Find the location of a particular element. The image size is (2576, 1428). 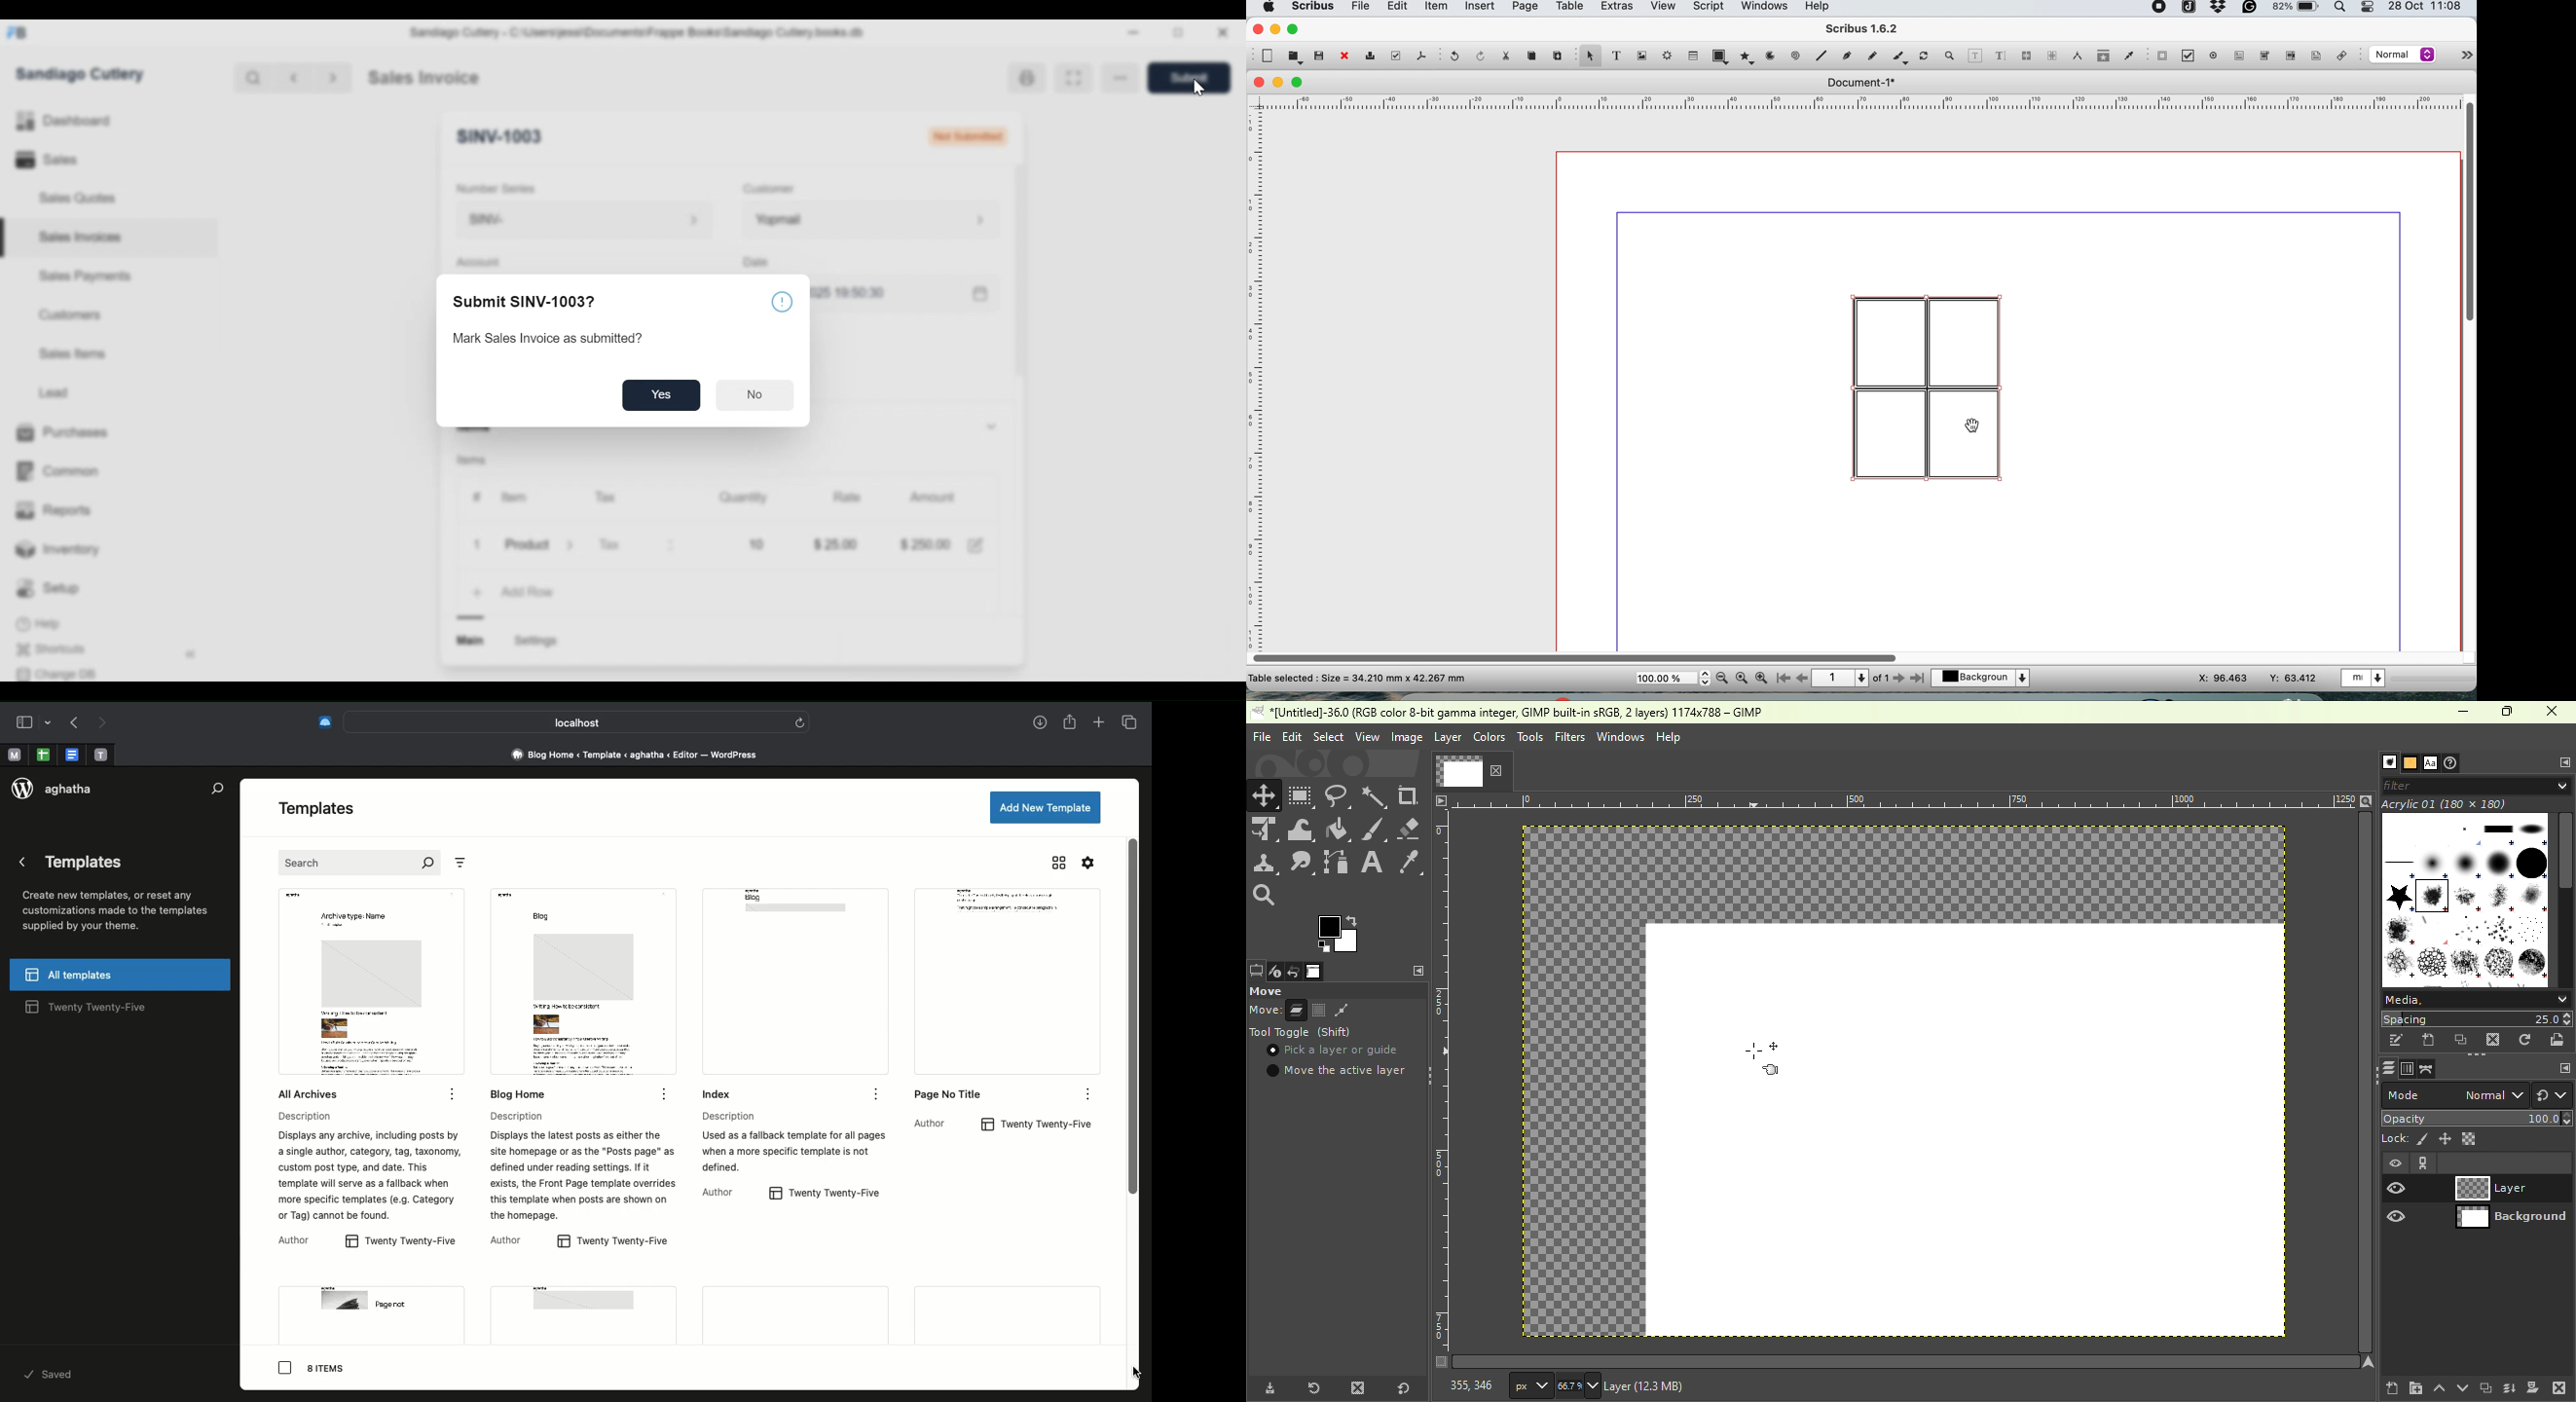

arc is located at coordinates (1774, 56).